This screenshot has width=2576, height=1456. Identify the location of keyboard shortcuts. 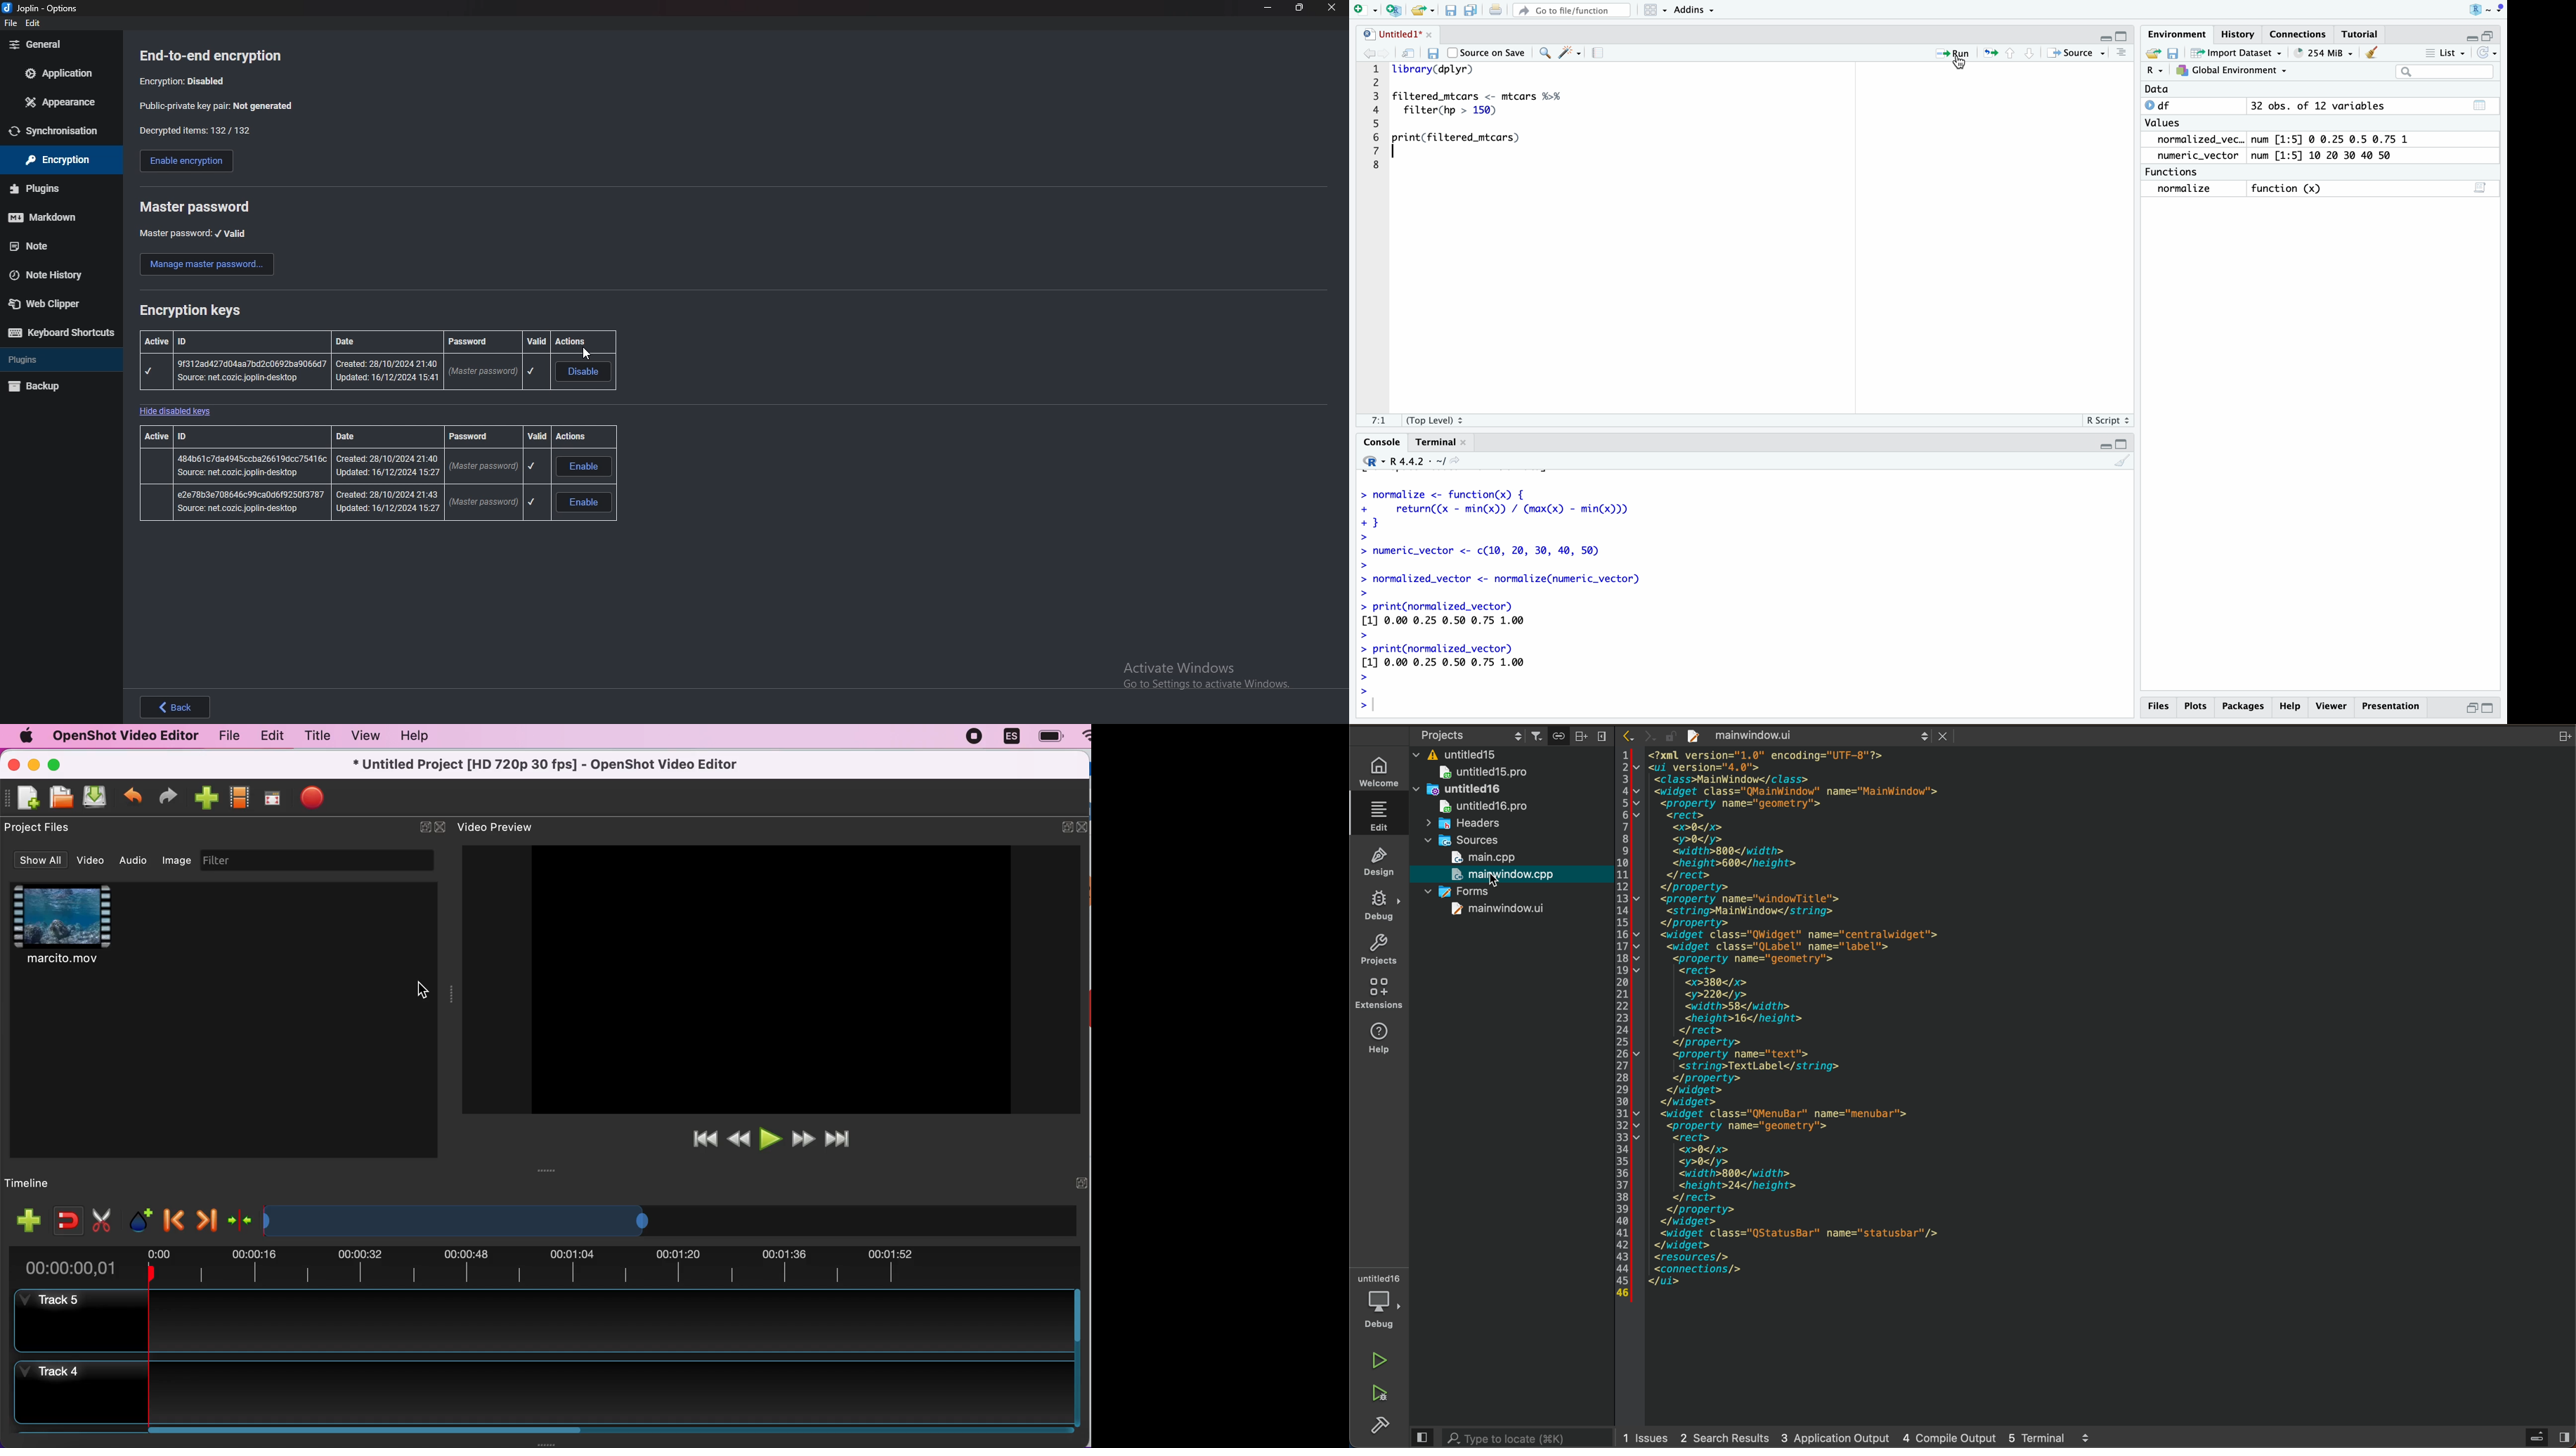
(61, 333).